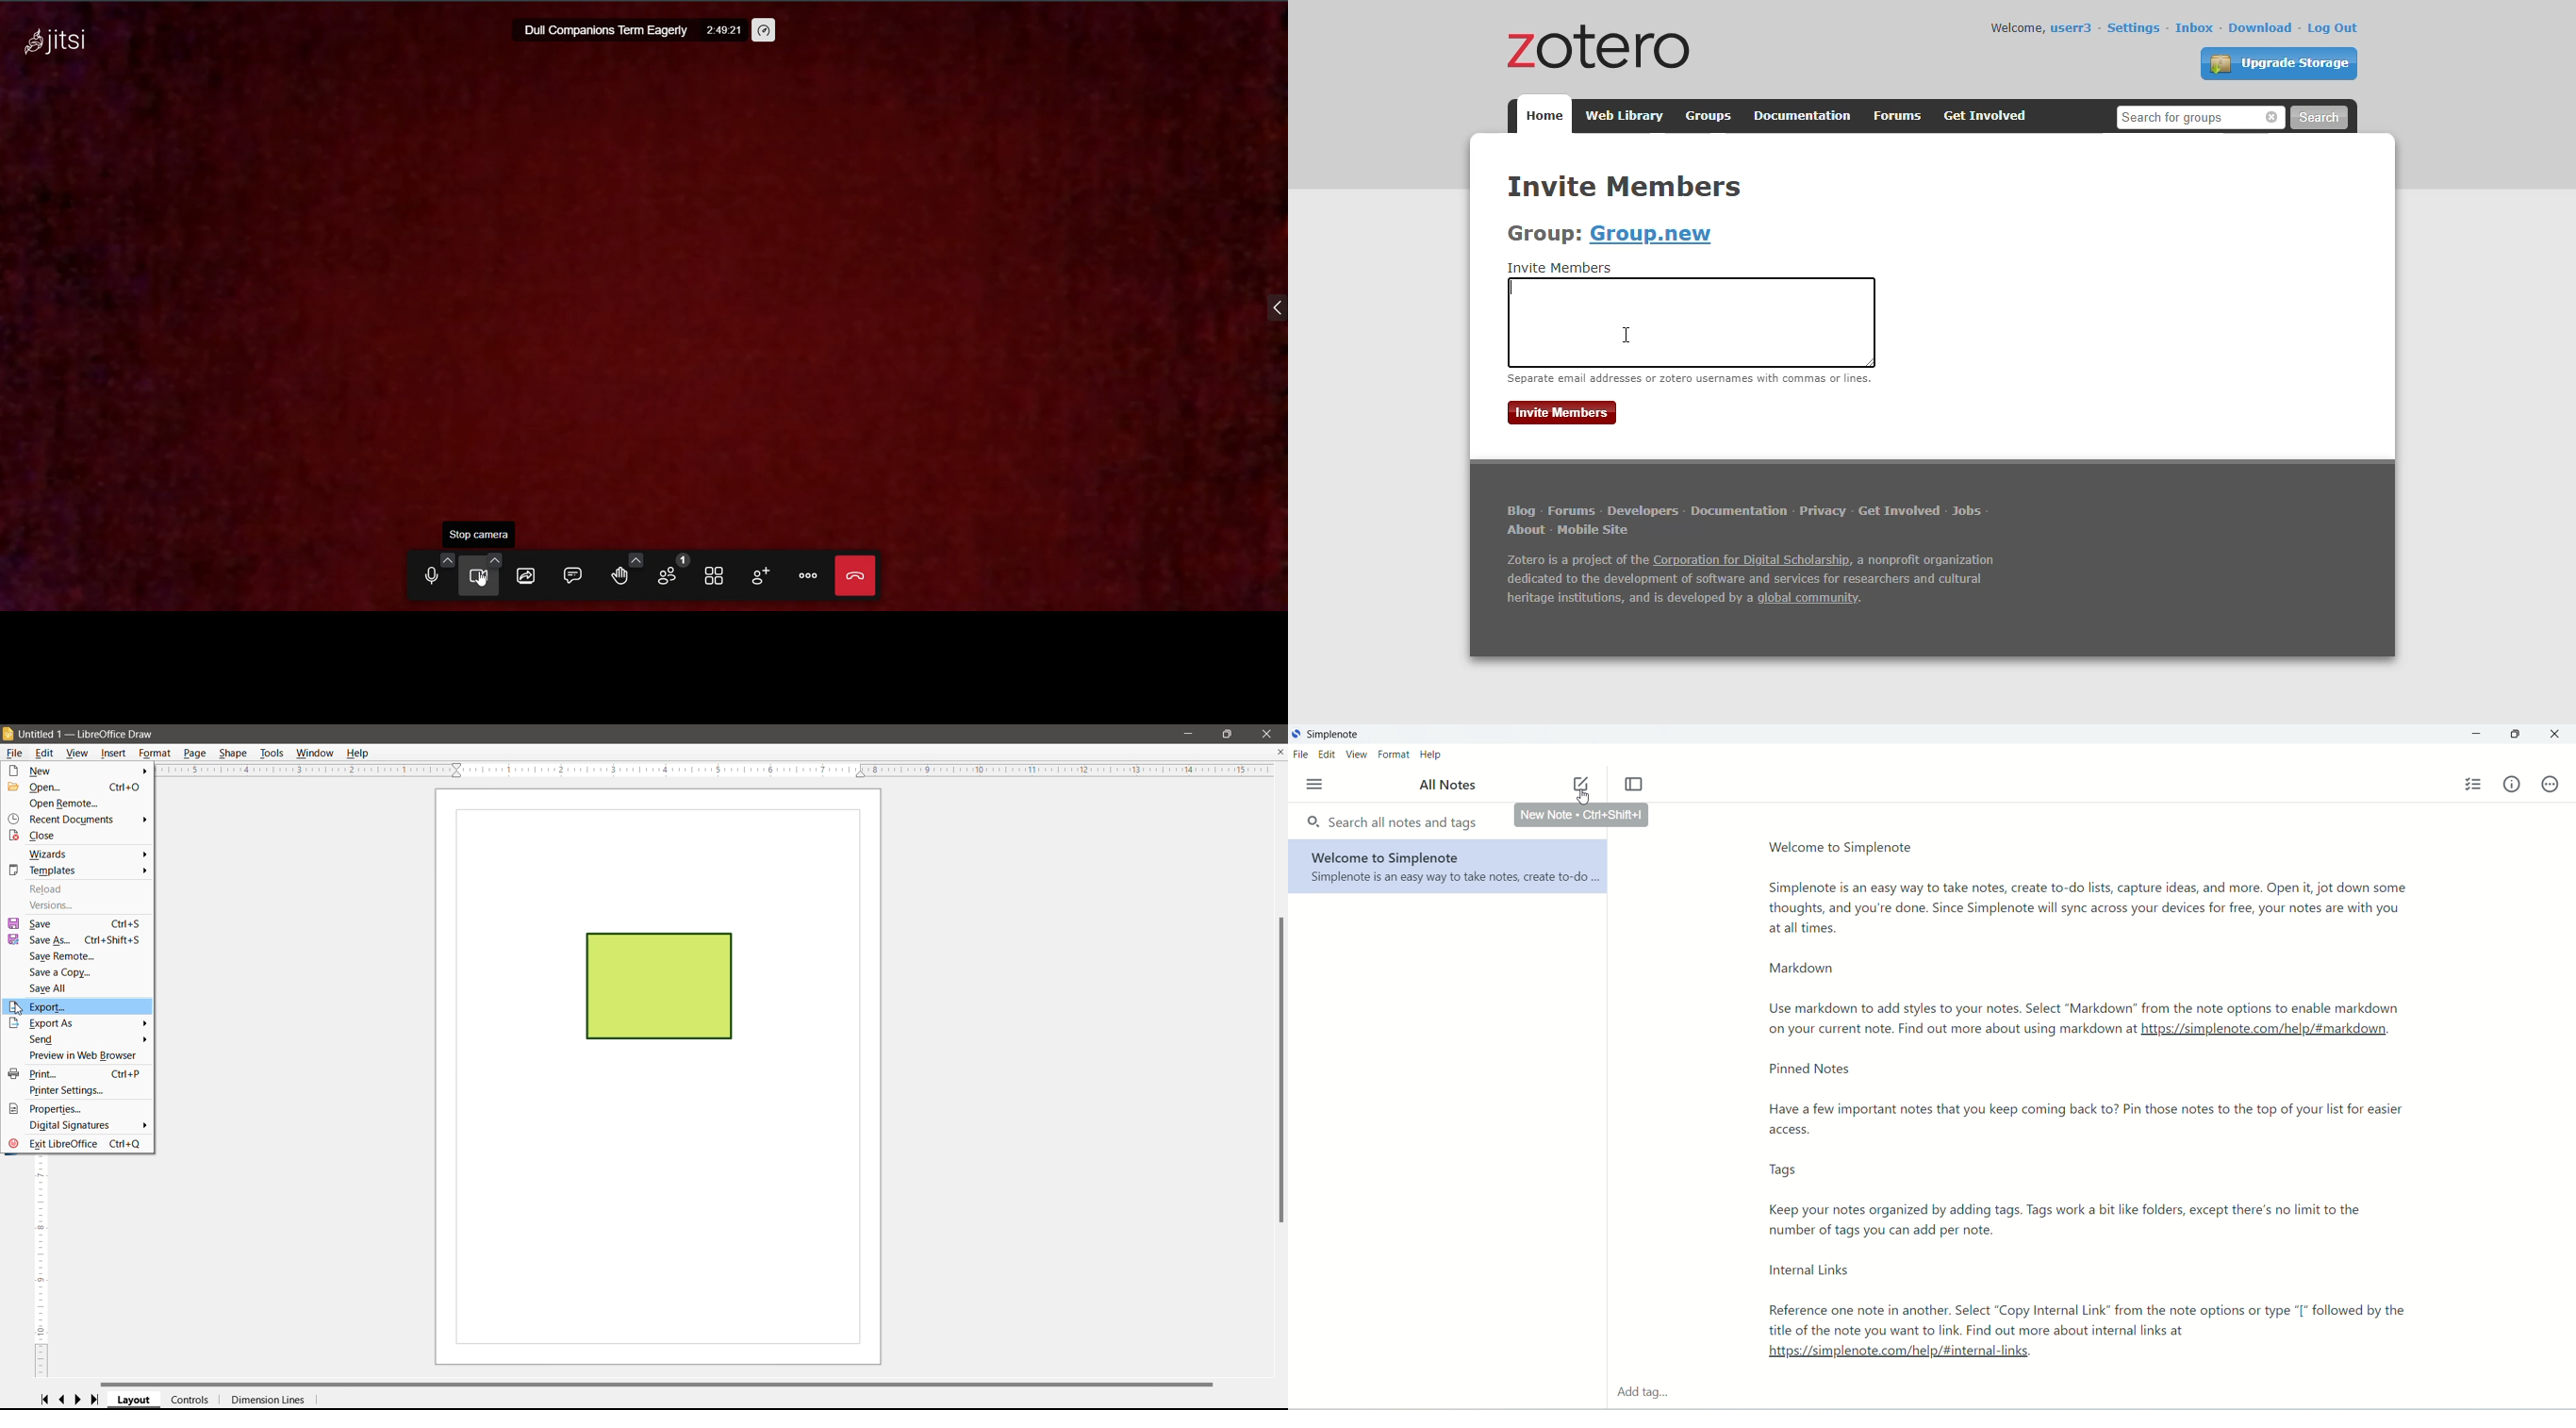 The height and width of the screenshot is (1428, 2576). What do you see at coordinates (90, 734) in the screenshot?
I see `Document Title - Application Name` at bounding box center [90, 734].